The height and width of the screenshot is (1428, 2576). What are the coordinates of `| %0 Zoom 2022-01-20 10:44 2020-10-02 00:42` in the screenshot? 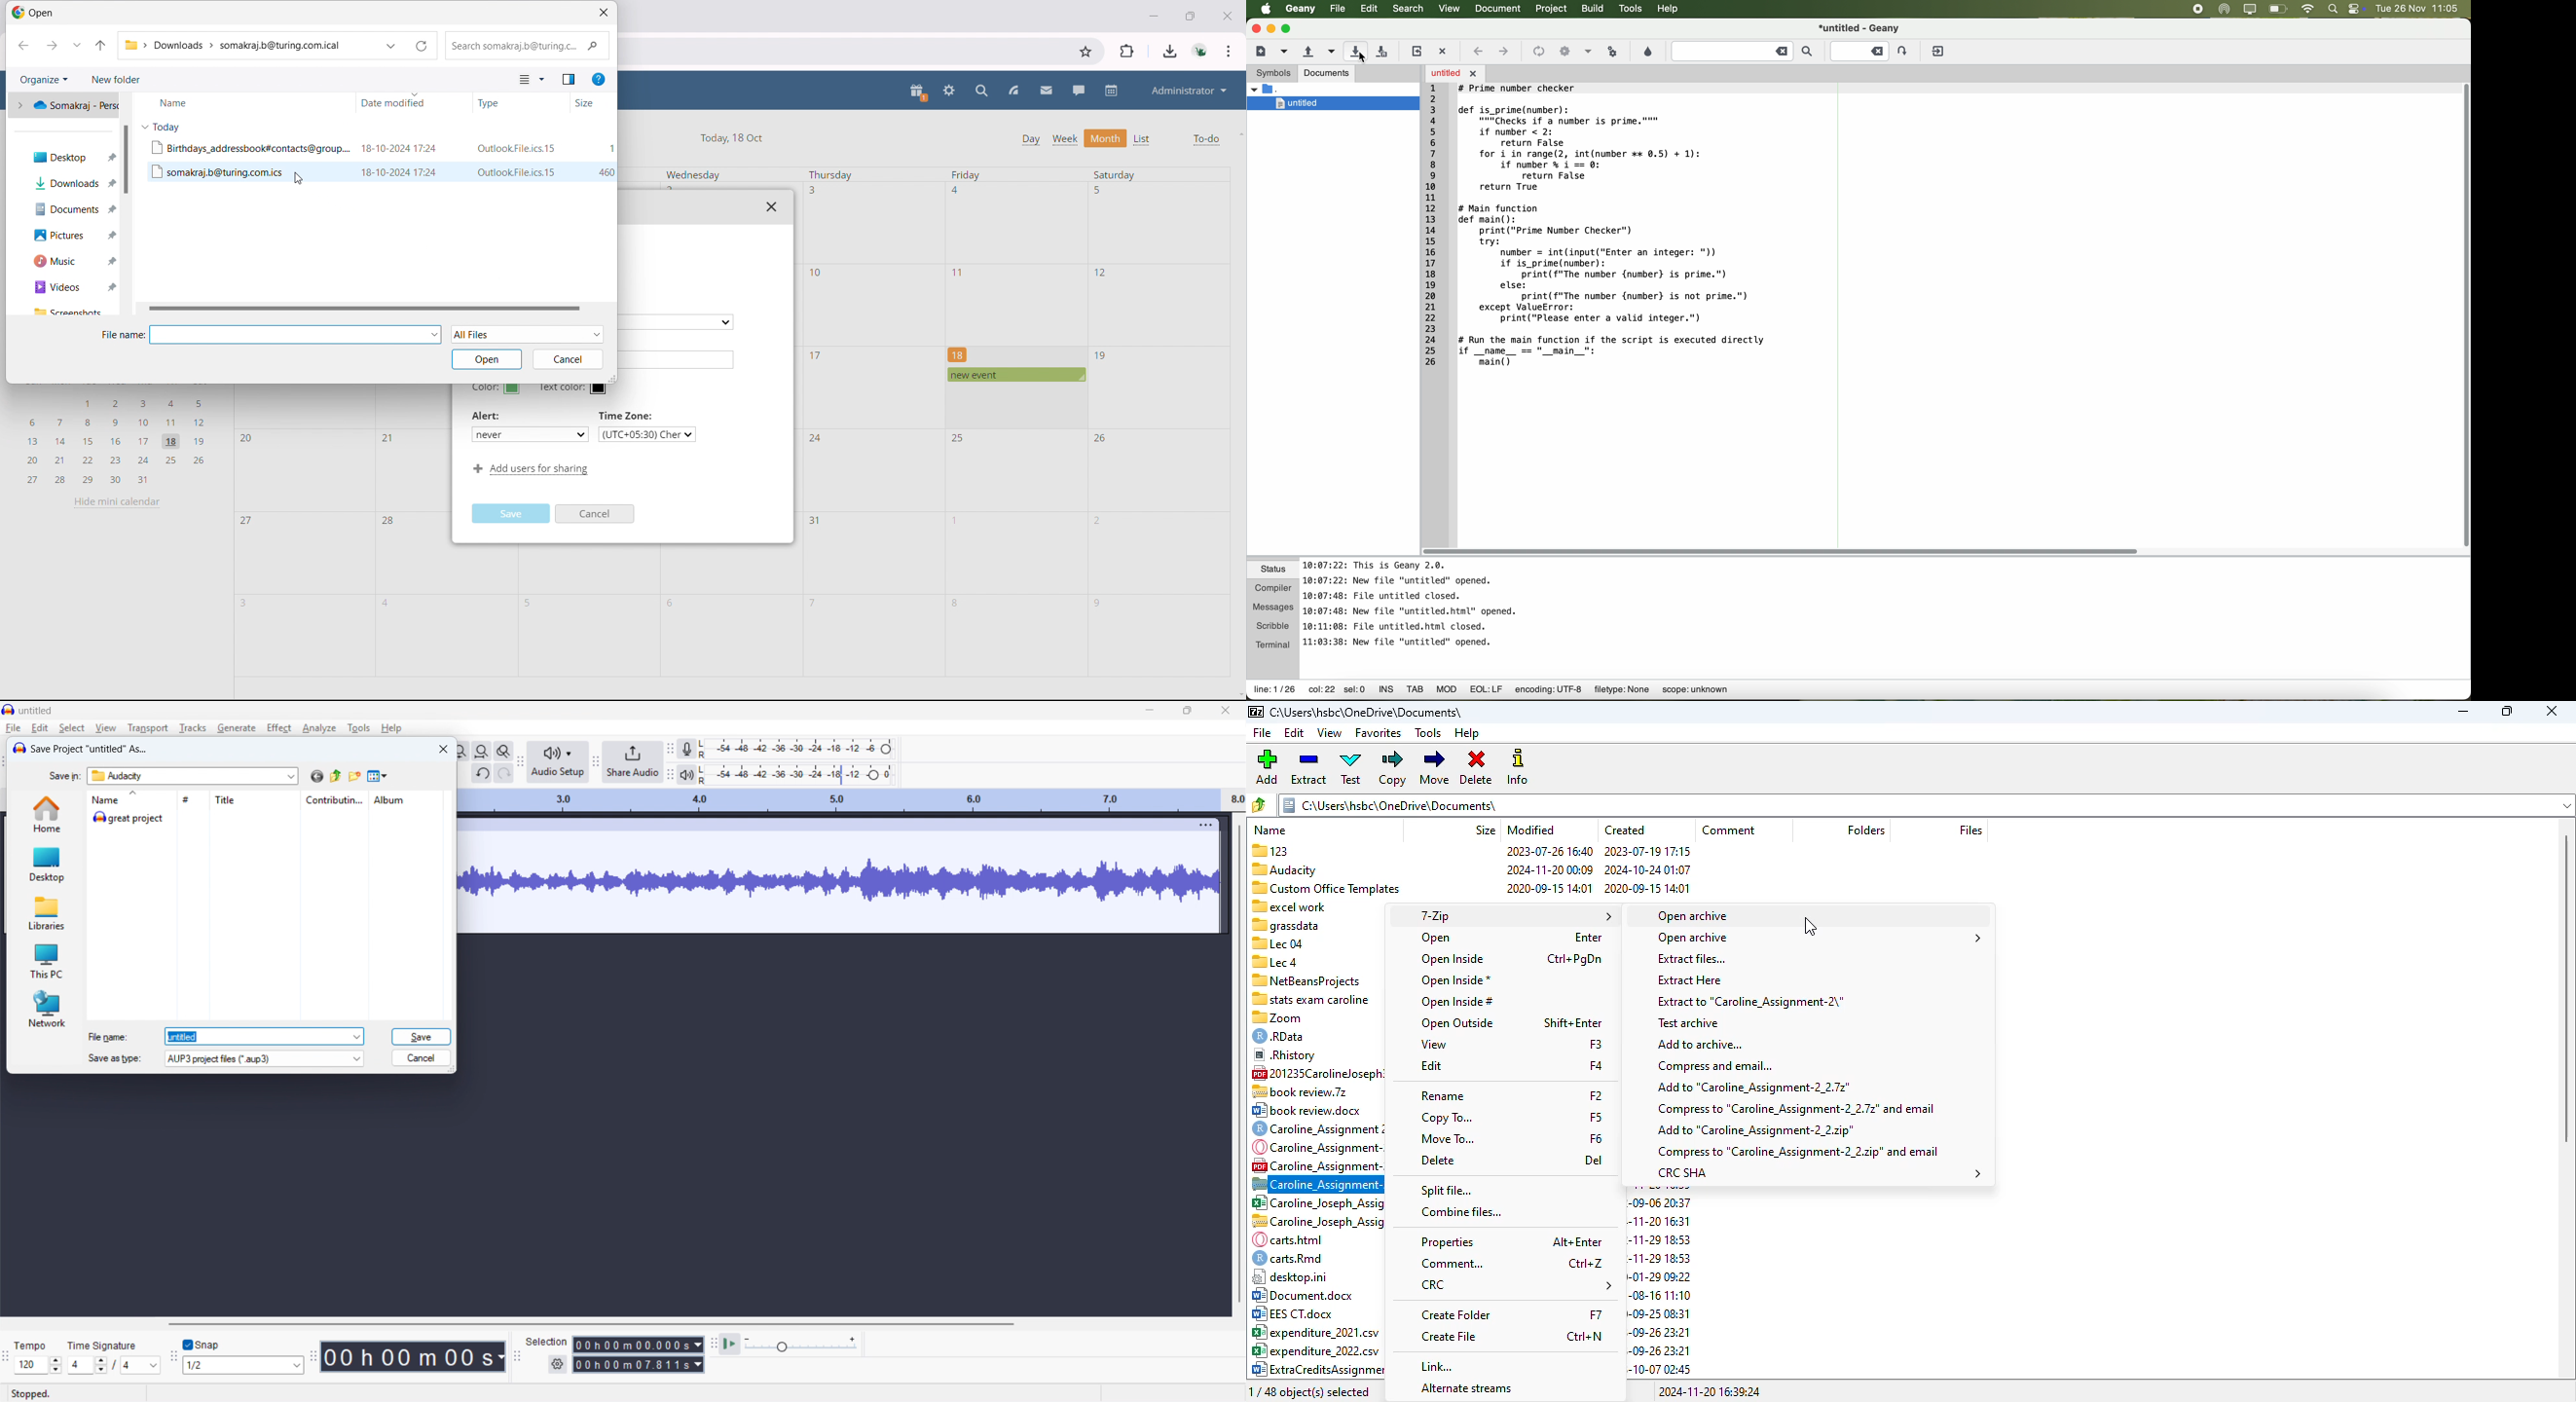 It's located at (1314, 1017).